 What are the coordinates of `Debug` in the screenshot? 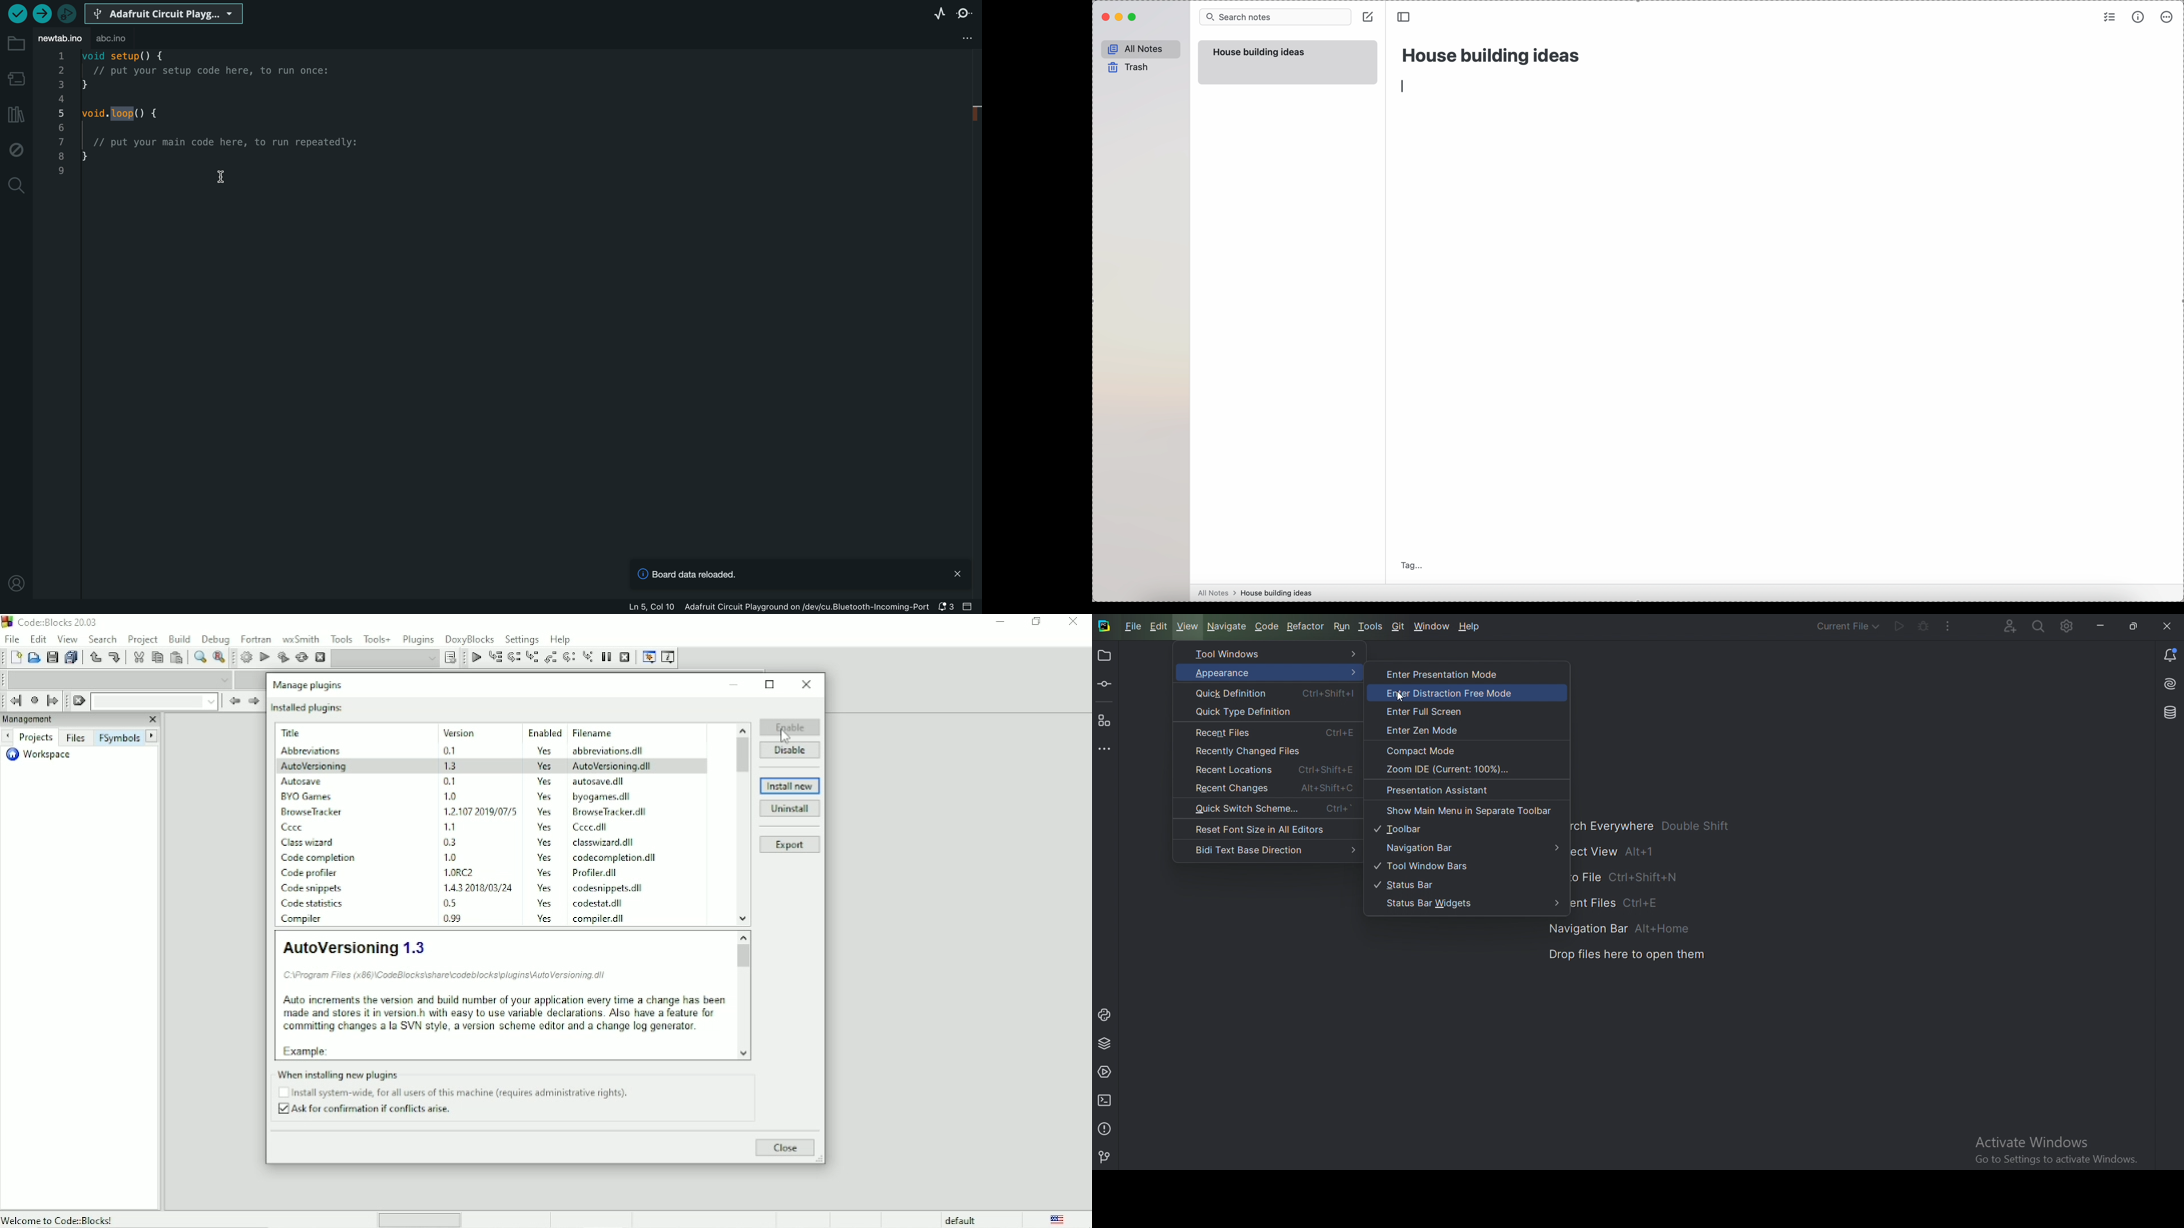 It's located at (1924, 625).